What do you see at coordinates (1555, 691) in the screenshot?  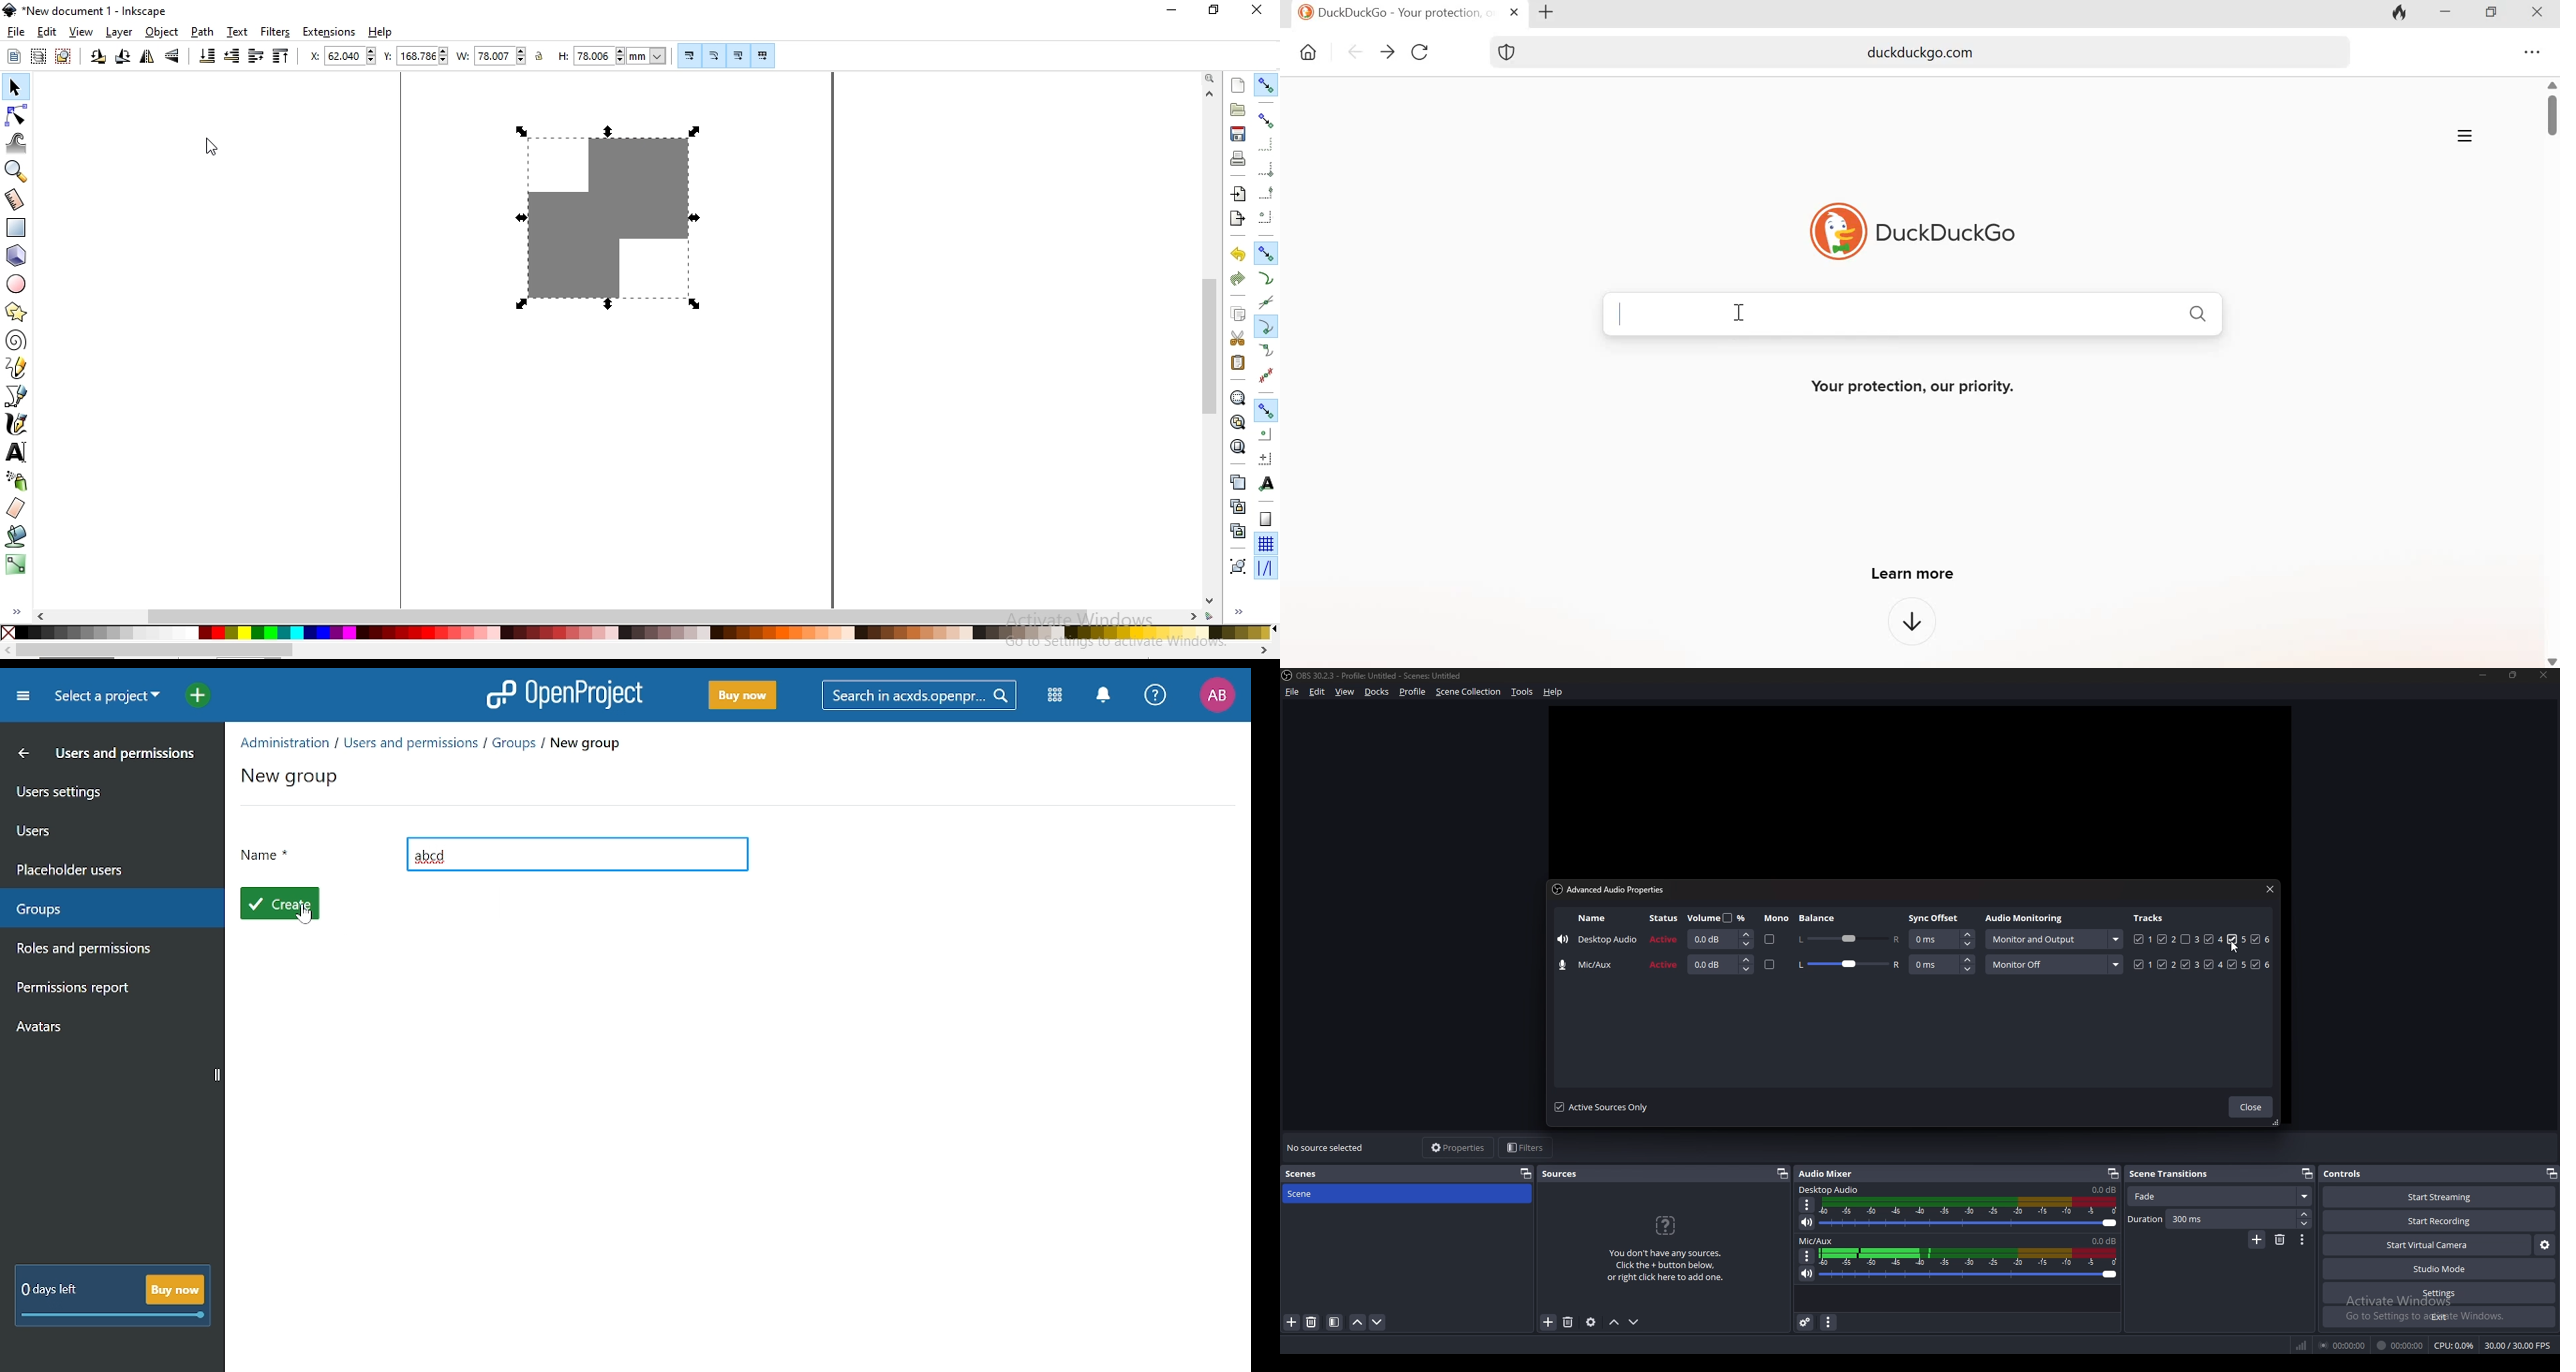 I see `help` at bounding box center [1555, 691].